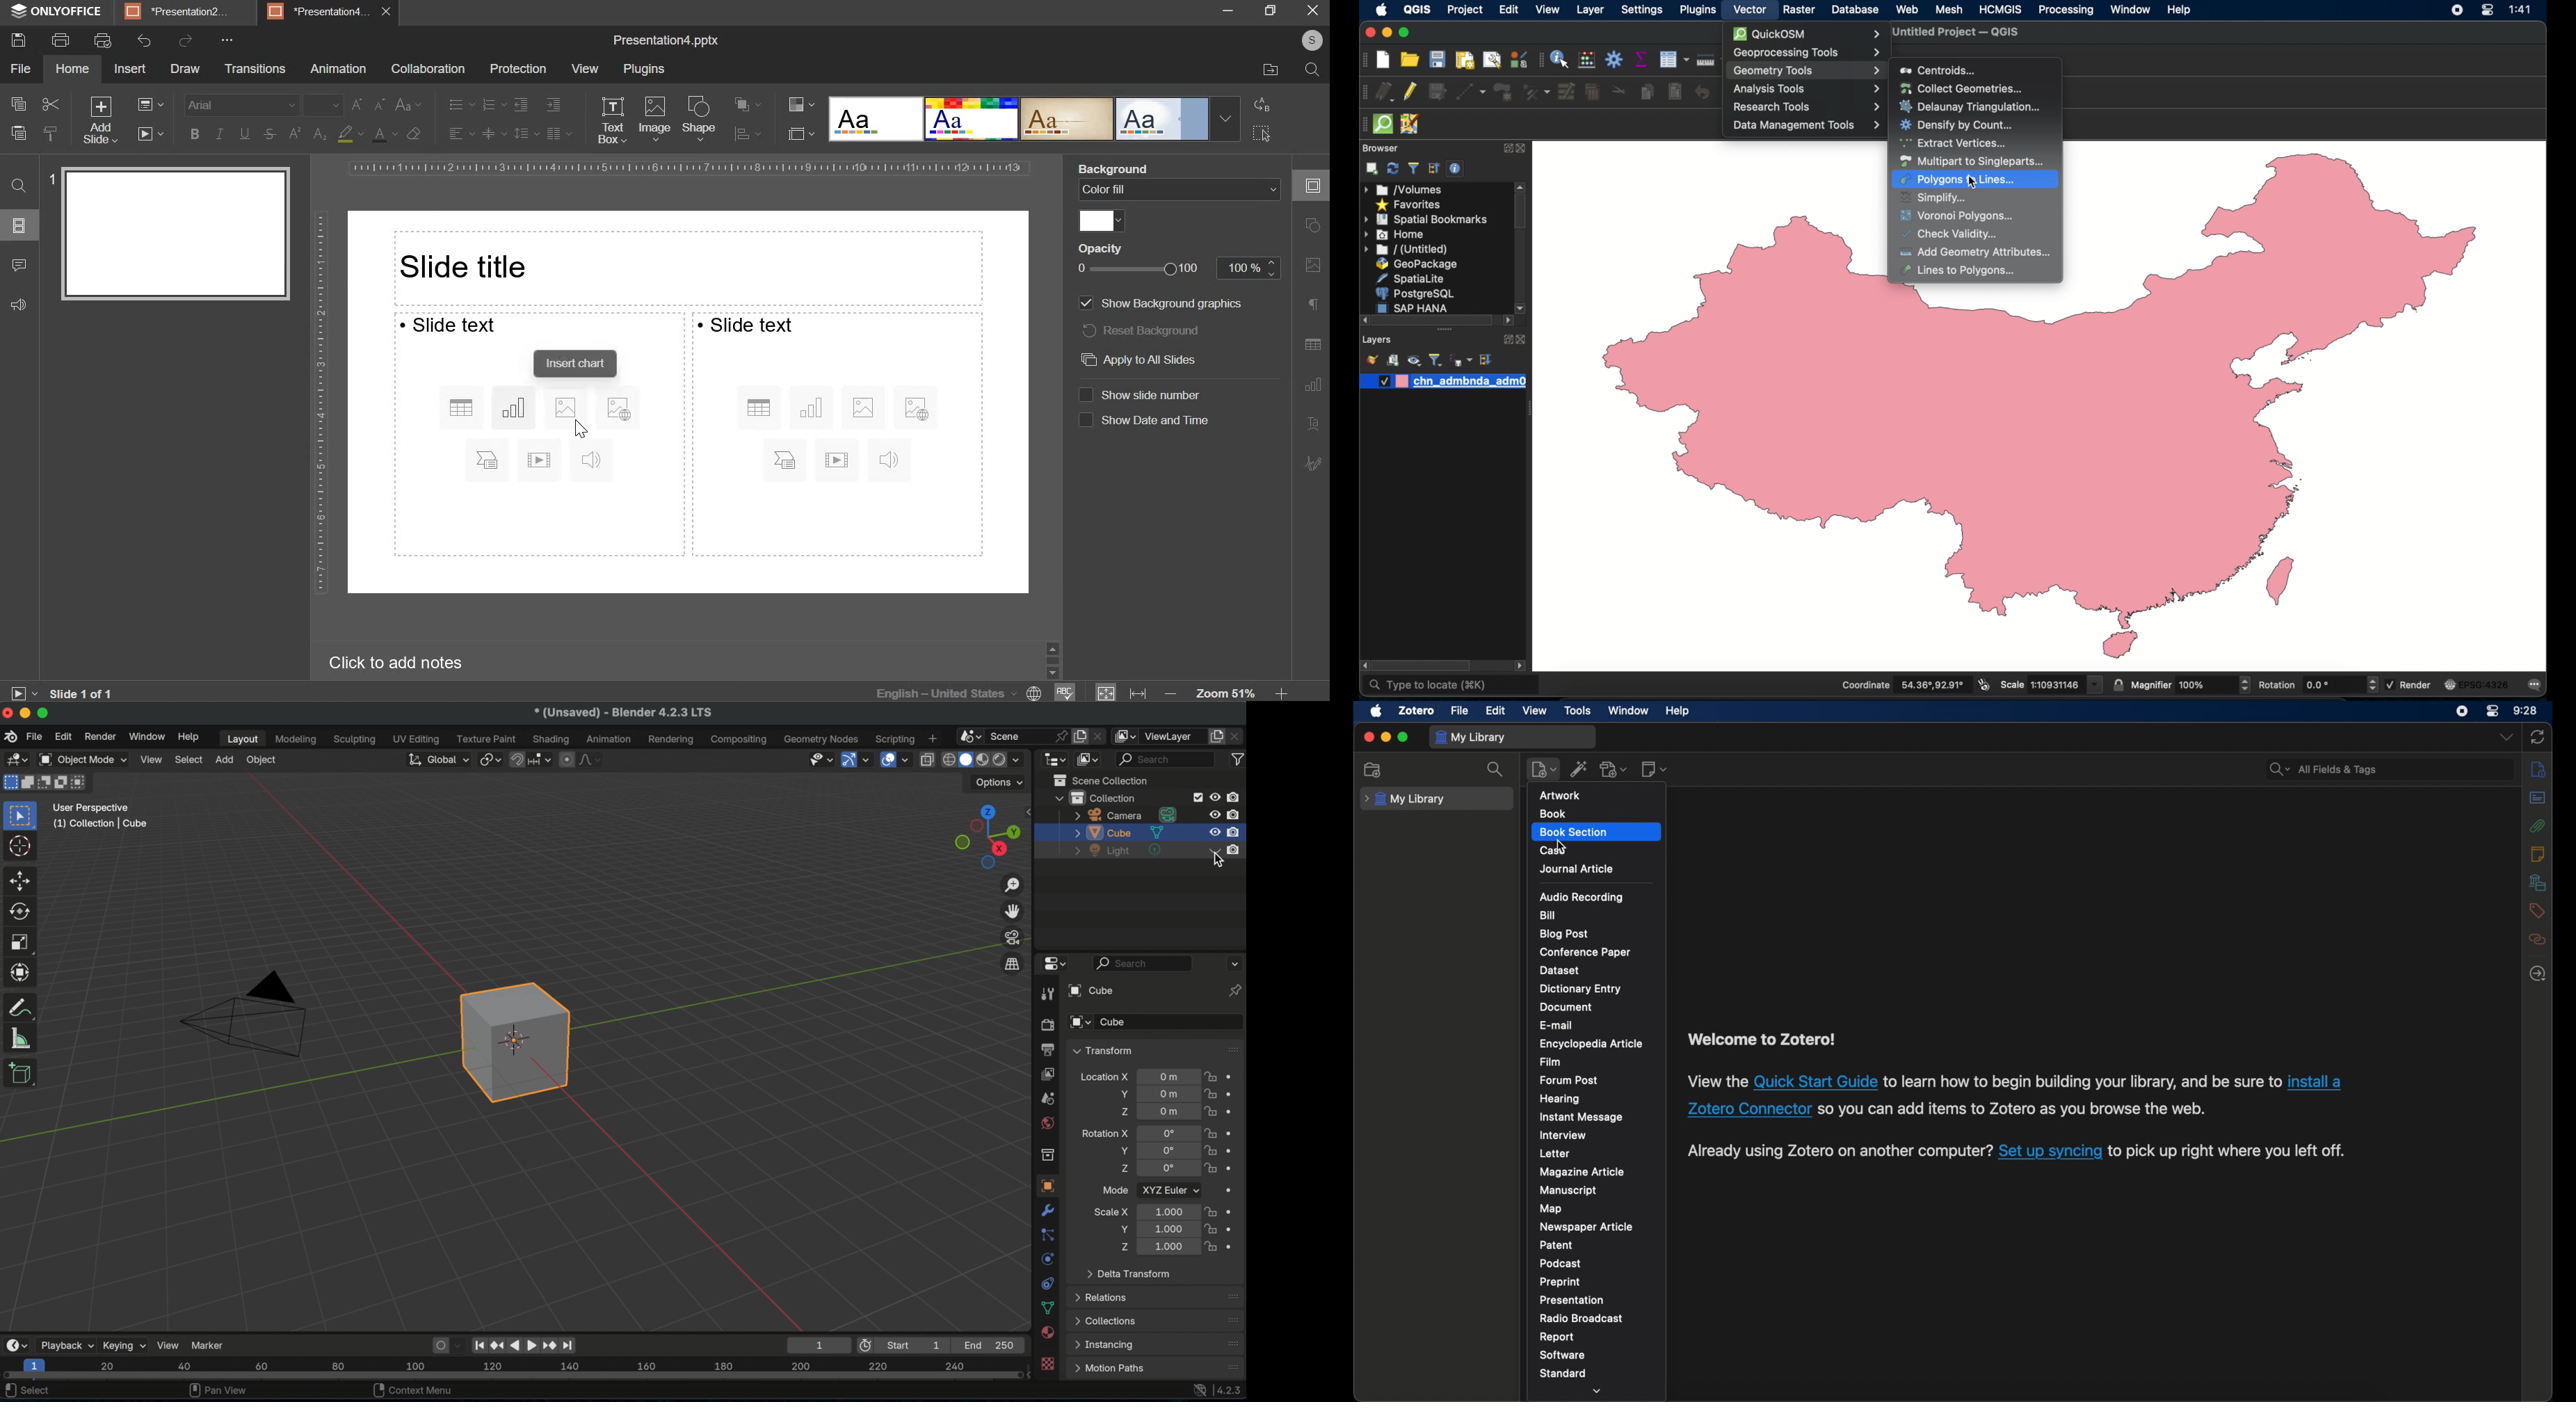 Image resolution: width=2576 pixels, height=1428 pixels. Describe the element at coordinates (19, 304) in the screenshot. I see `feedback` at that location.